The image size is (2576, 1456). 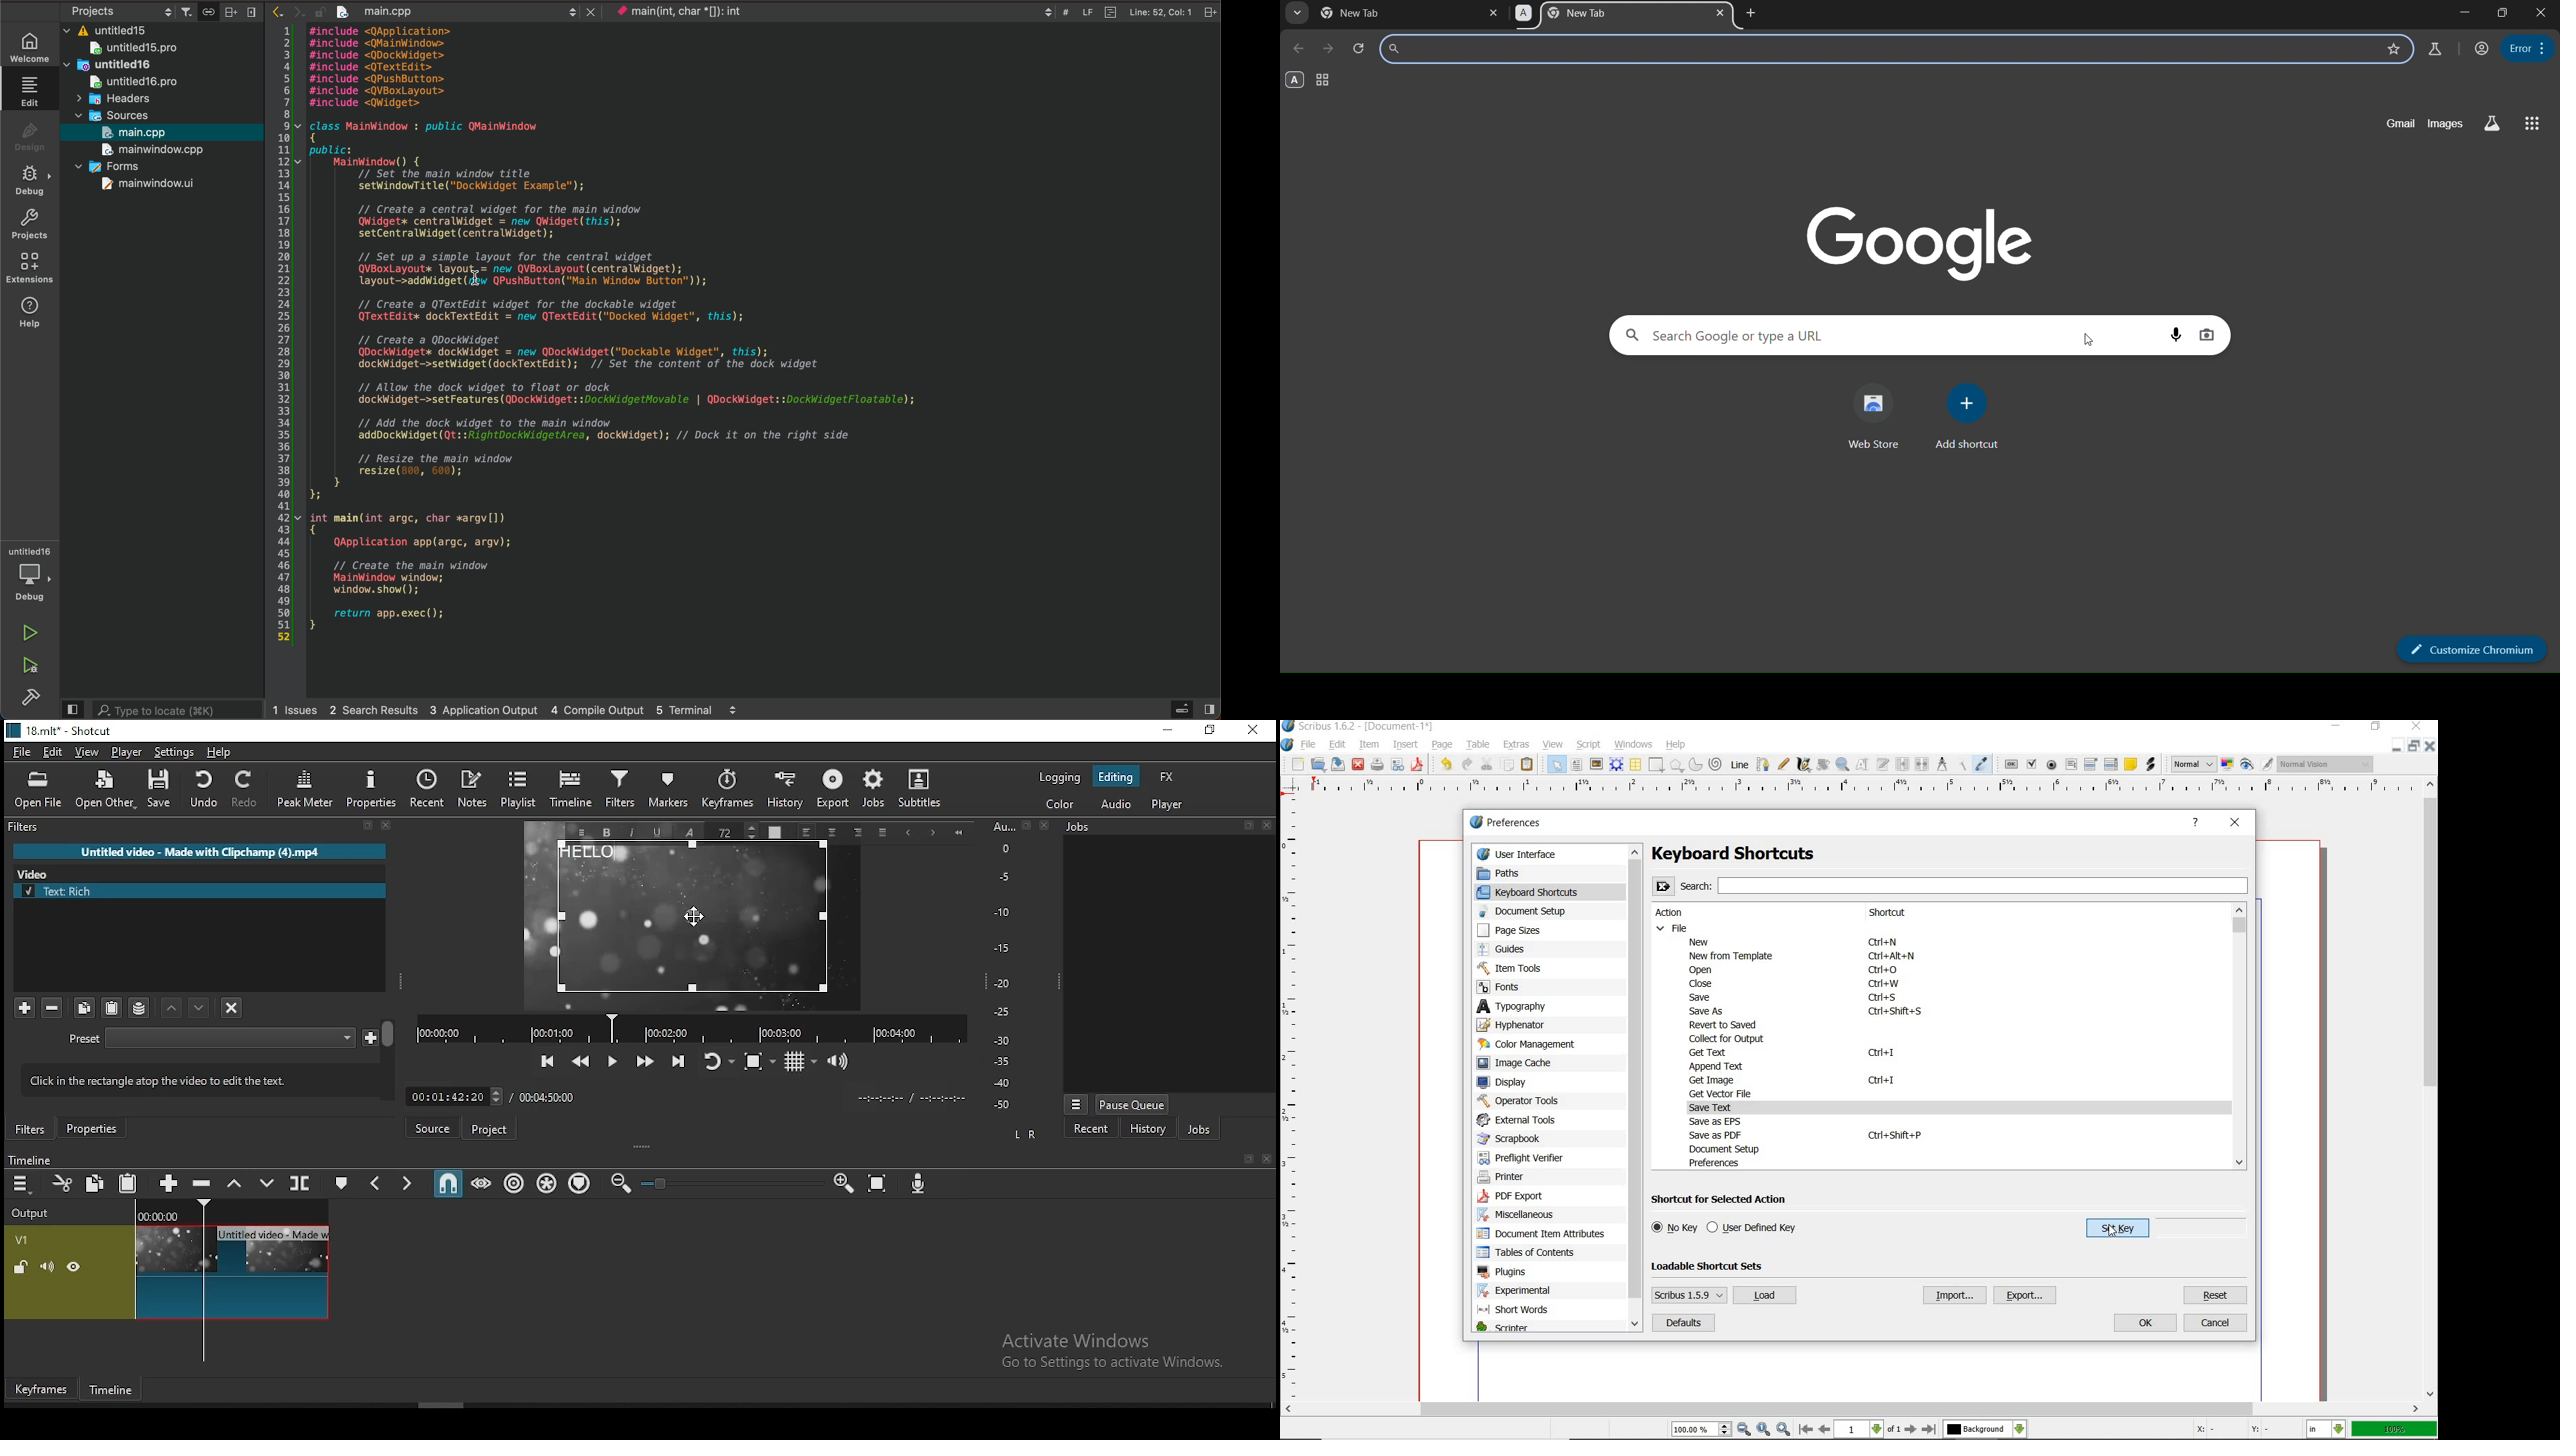 I want to click on guides, so click(x=1521, y=950).